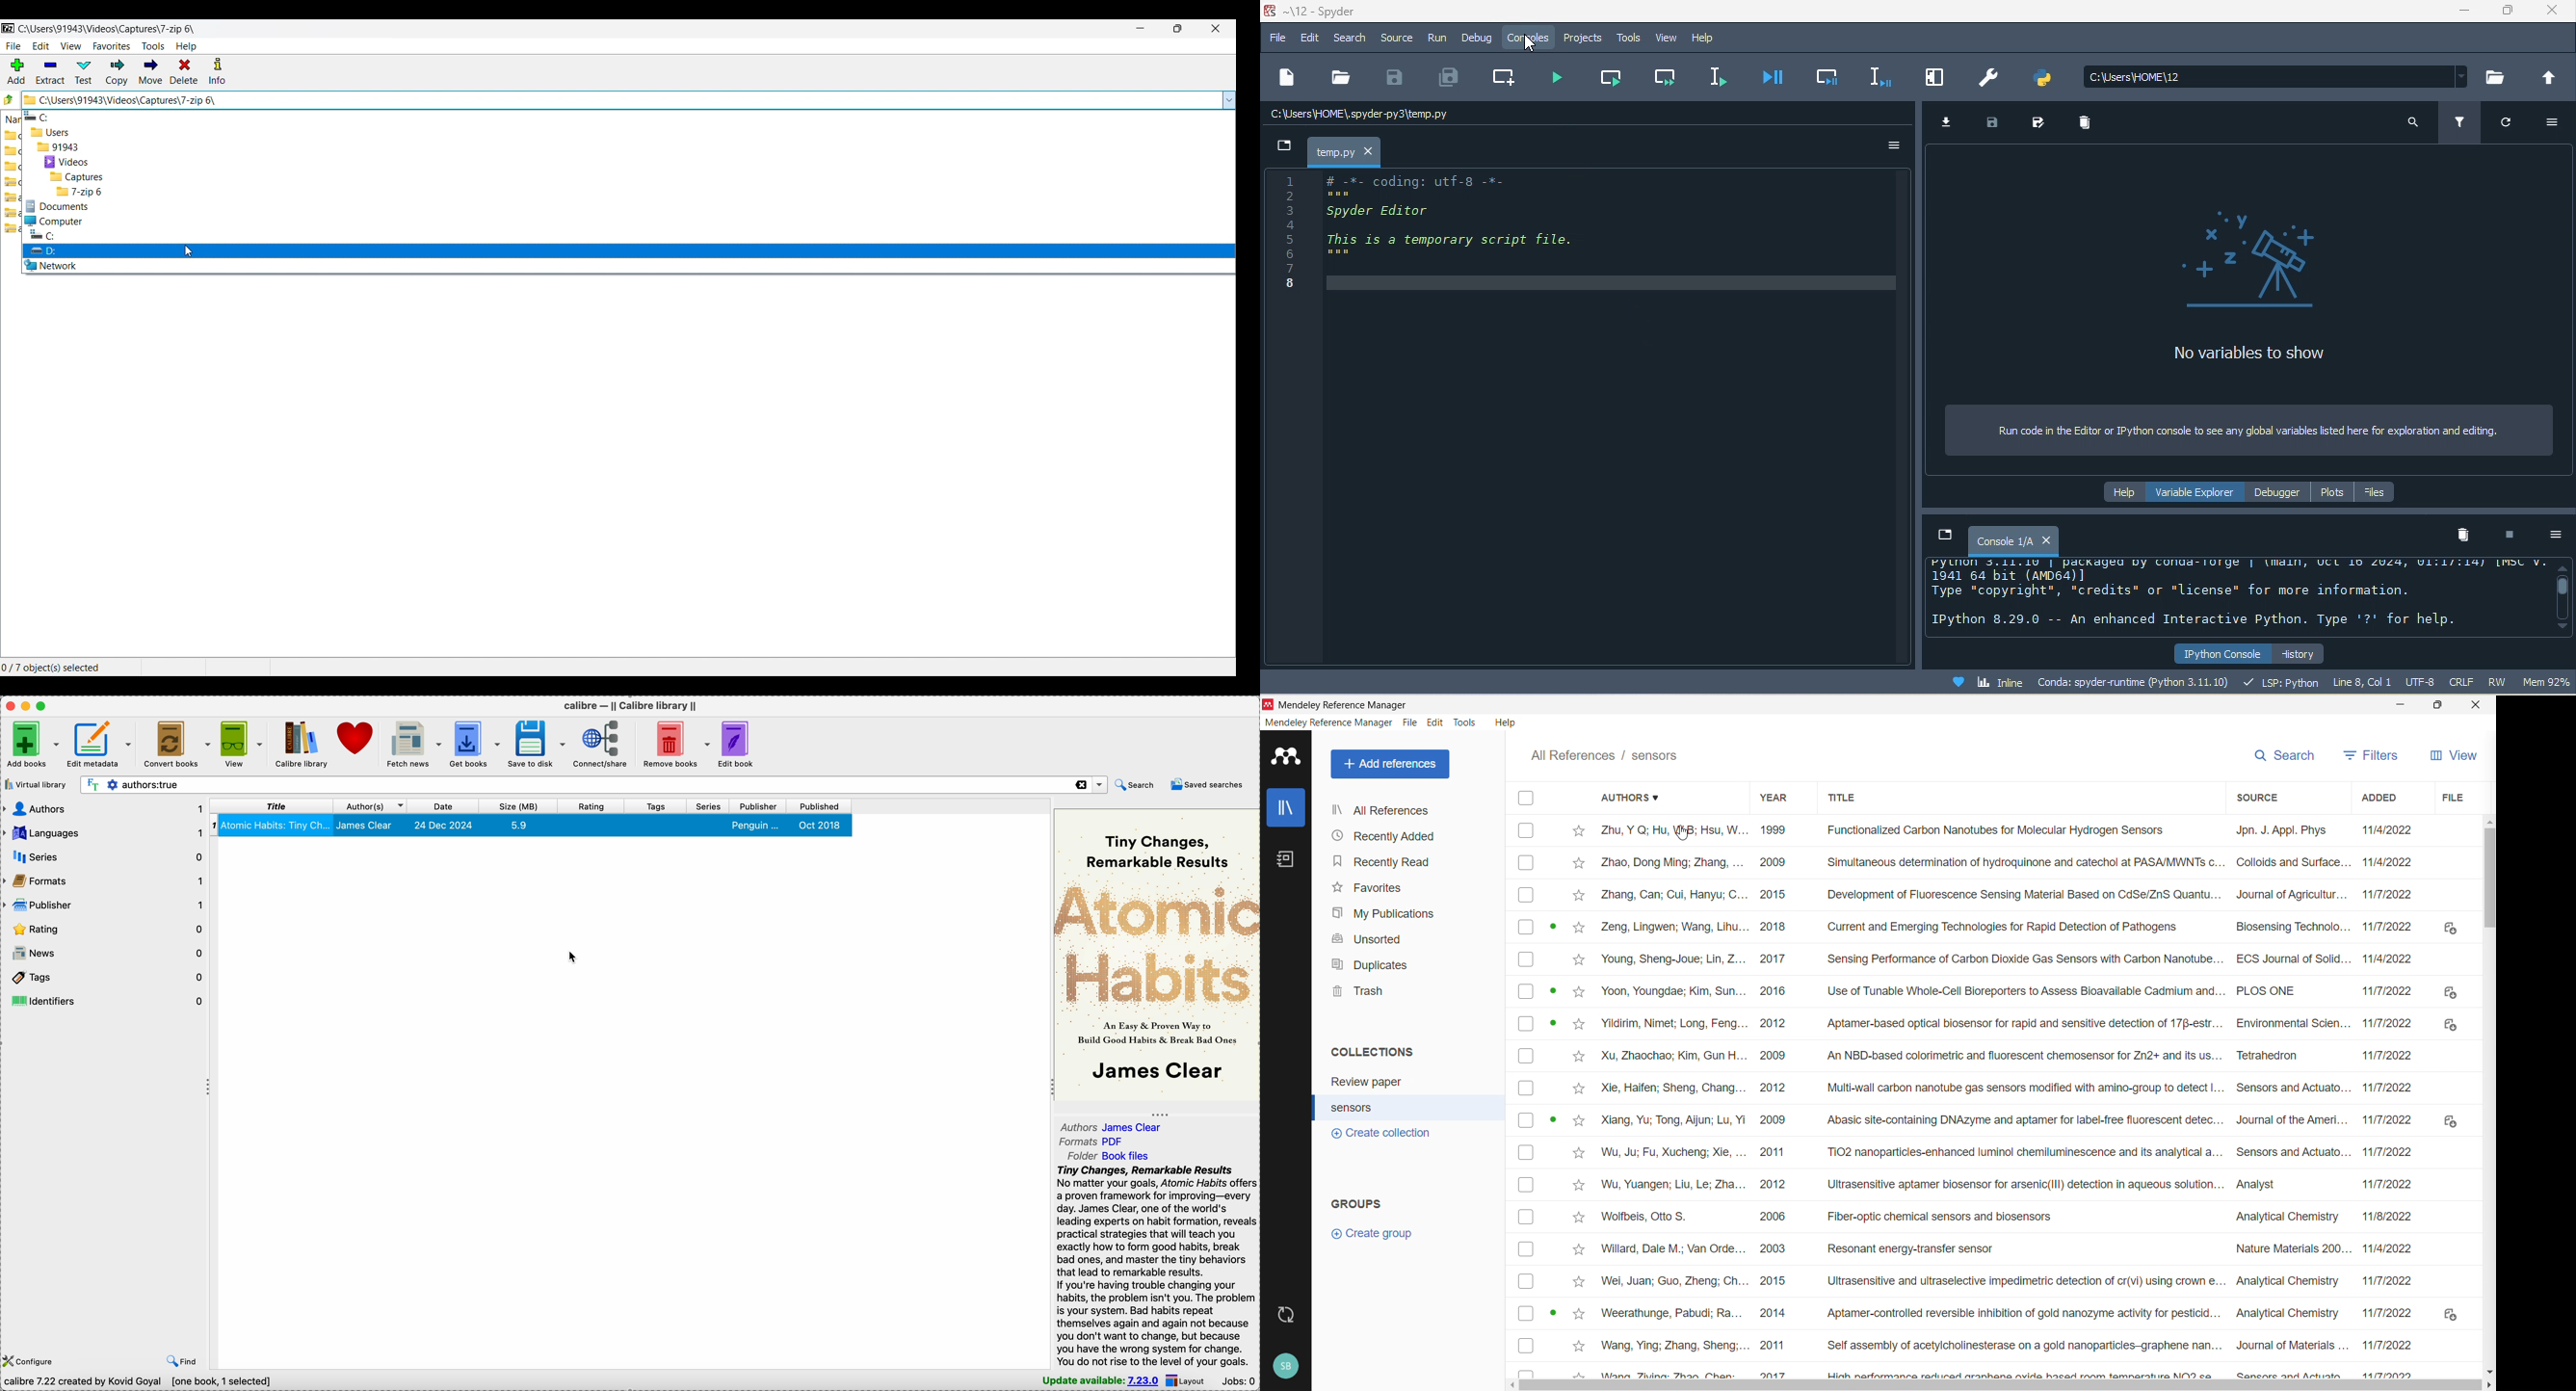 The image size is (2576, 1400). What do you see at coordinates (1773, 797) in the screenshot?
I see `Sort by year of publication ` at bounding box center [1773, 797].